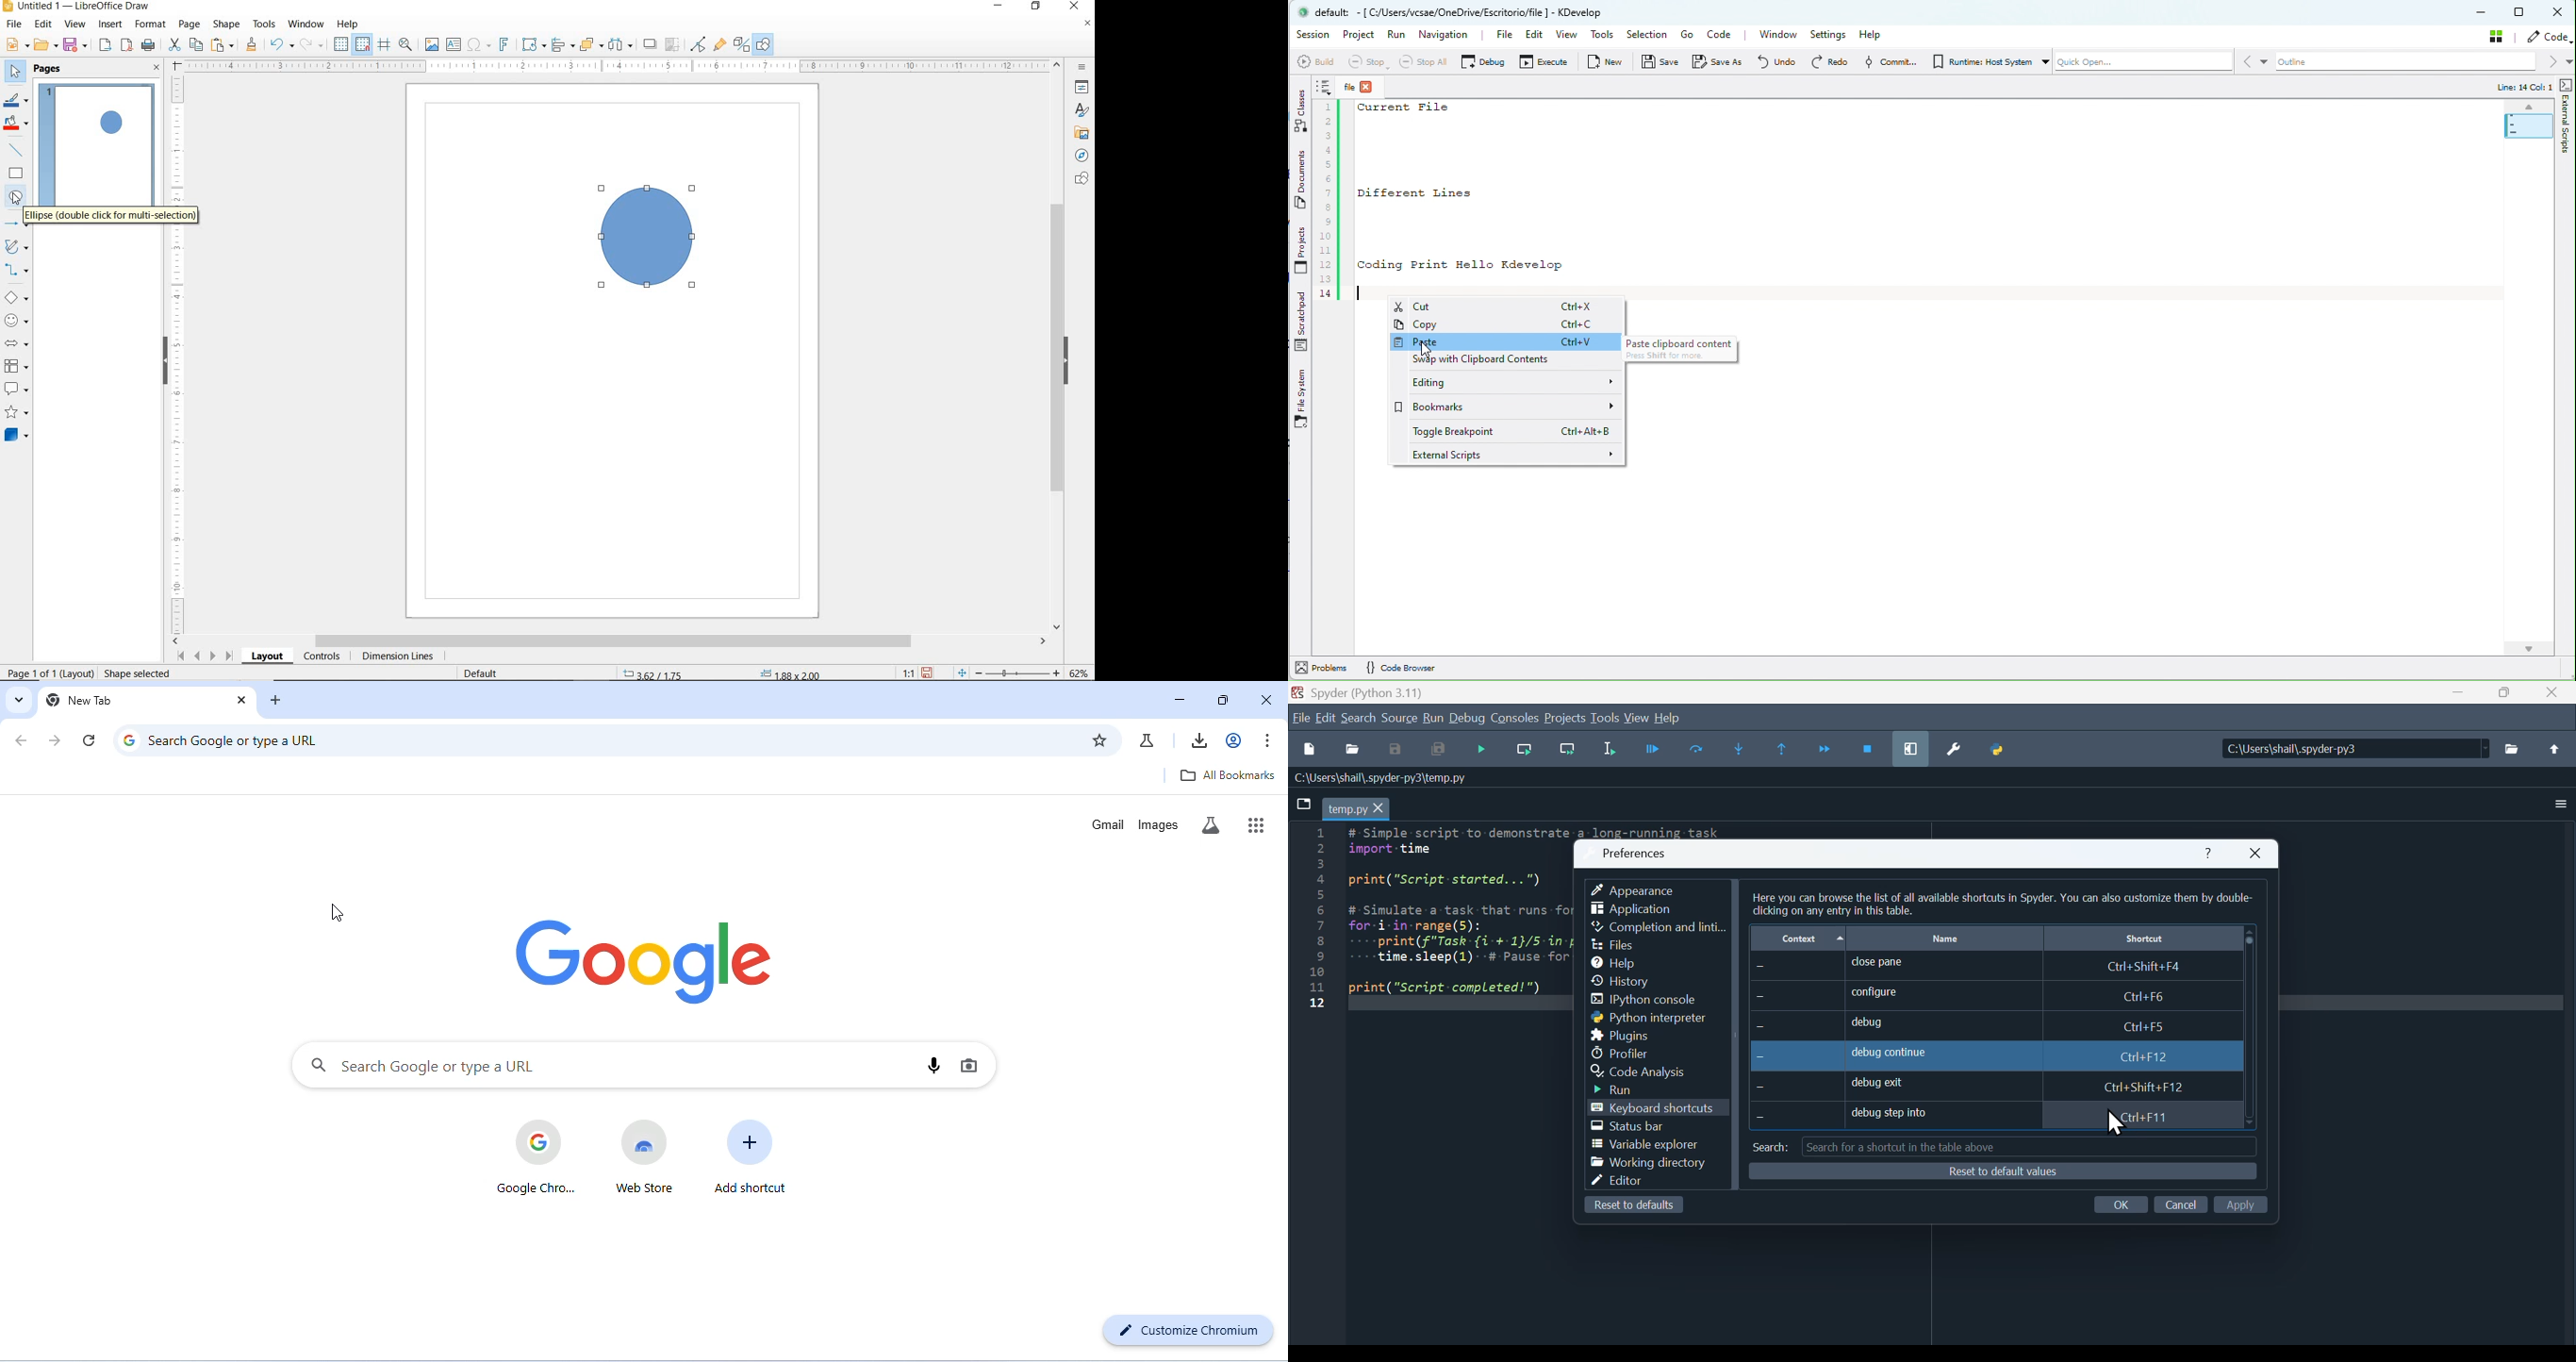  Describe the element at coordinates (1644, 887) in the screenshot. I see `Appearance` at that location.